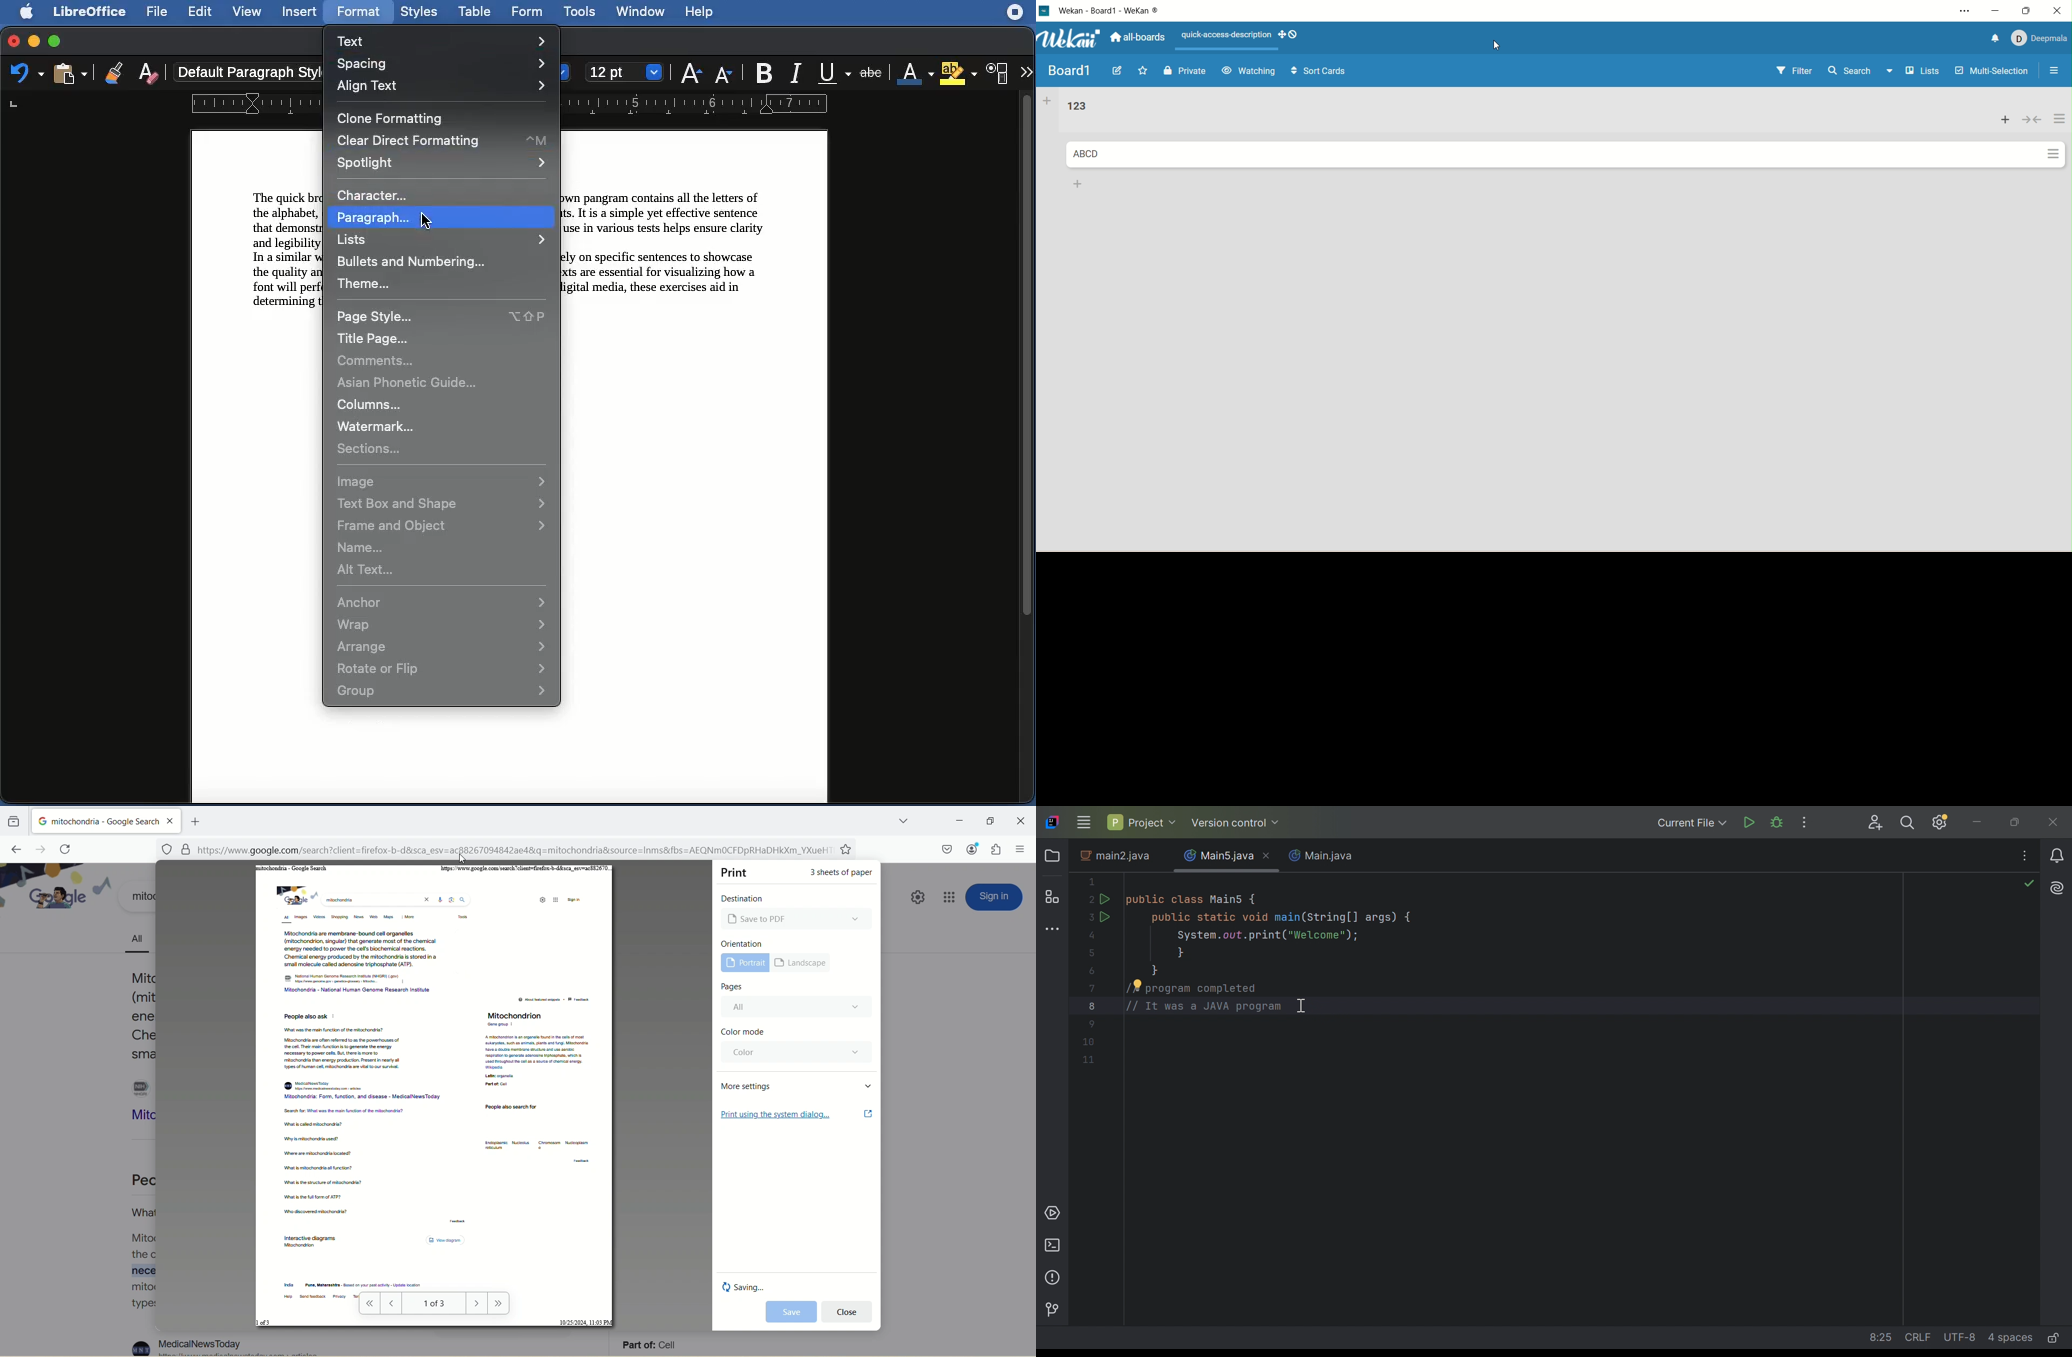 This screenshot has width=2072, height=1372. Describe the element at coordinates (1248, 71) in the screenshot. I see `watching` at that location.